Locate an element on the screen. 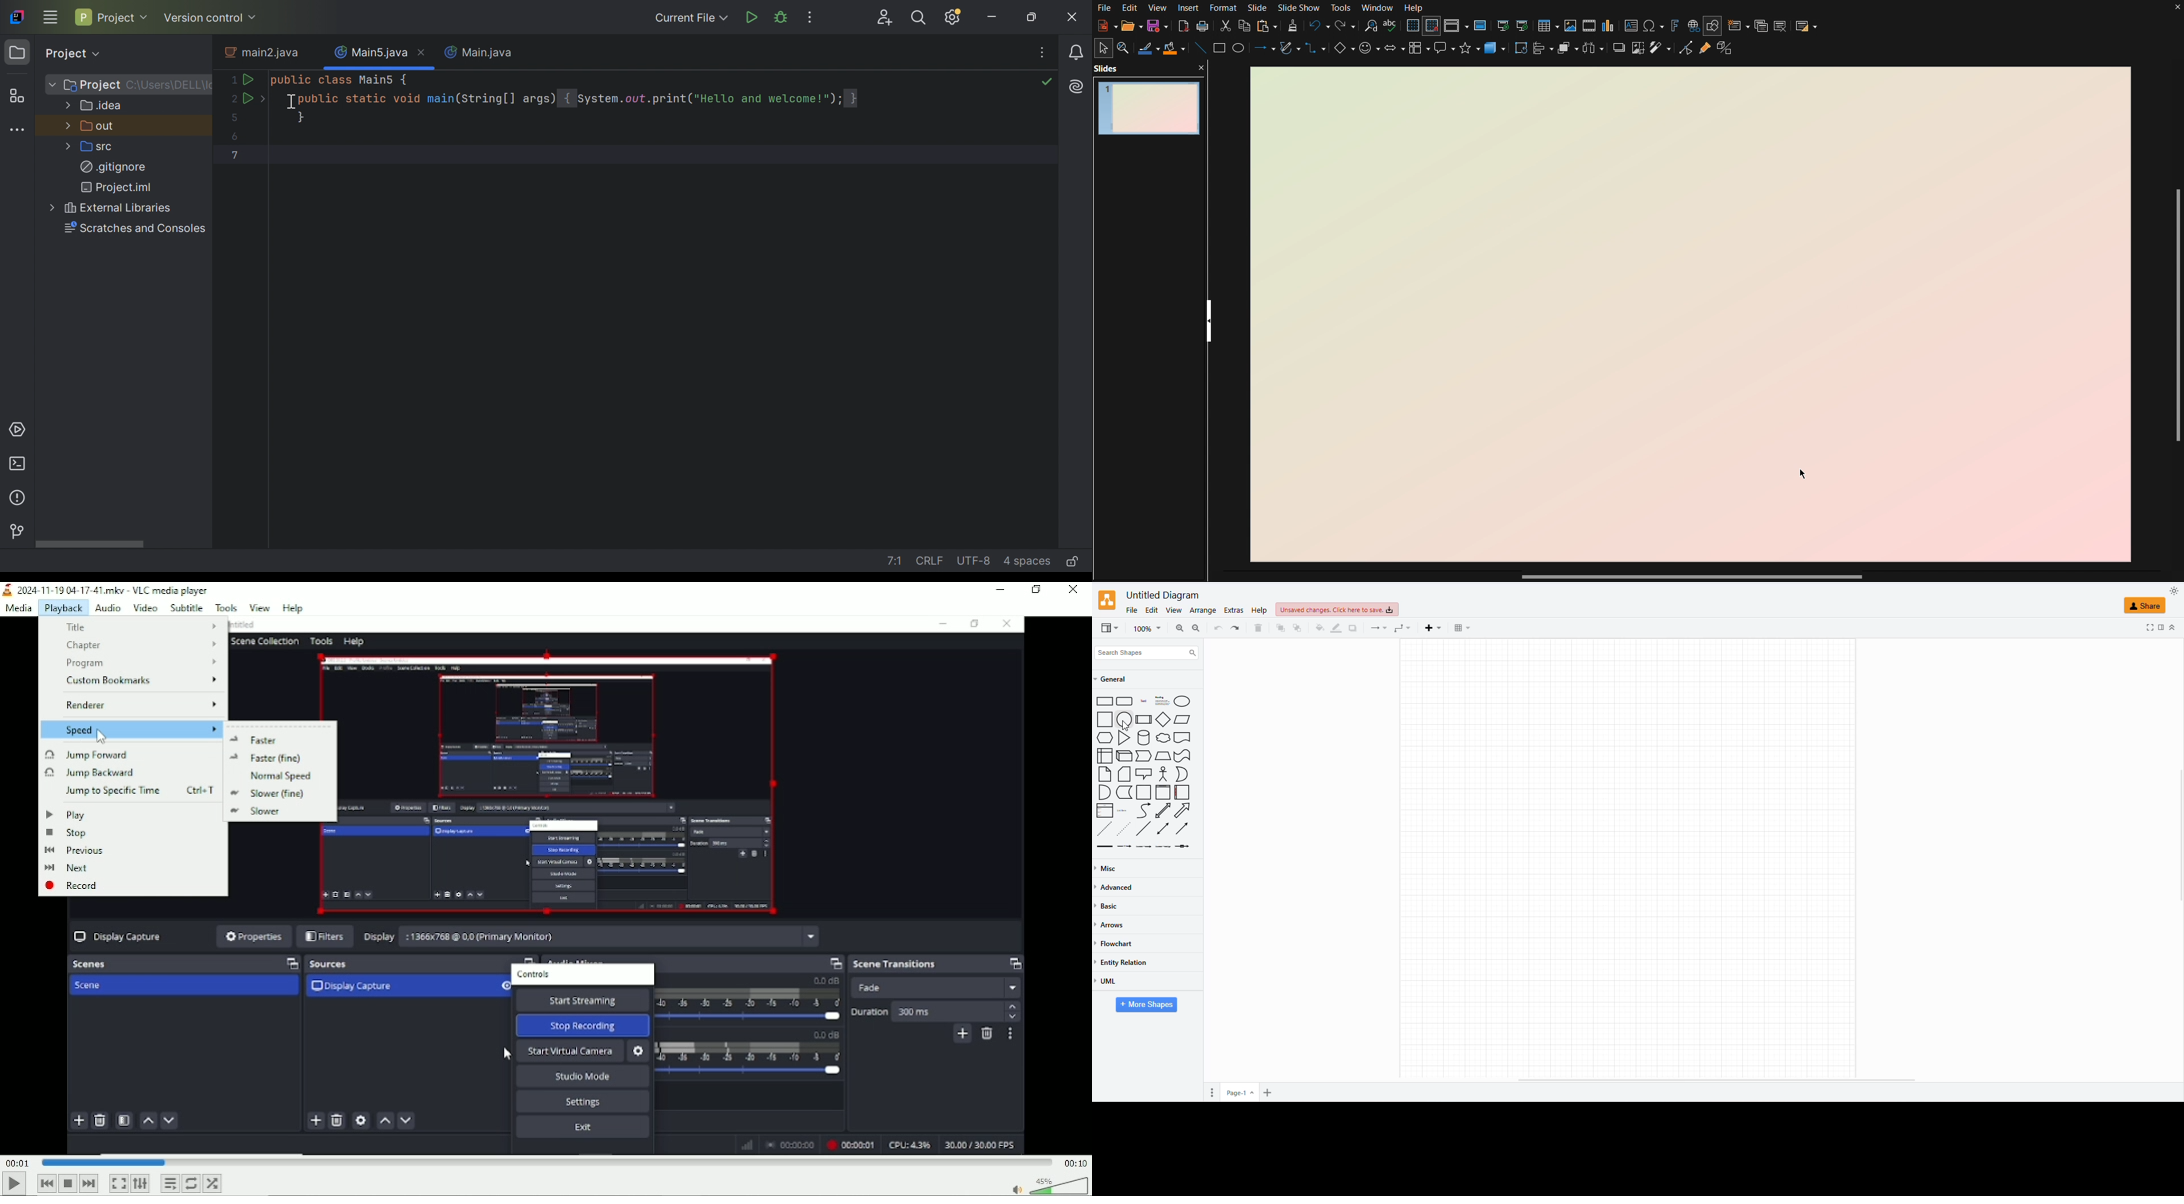 The image size is (2184, 1204). slower is located at coordinates (278, 812).